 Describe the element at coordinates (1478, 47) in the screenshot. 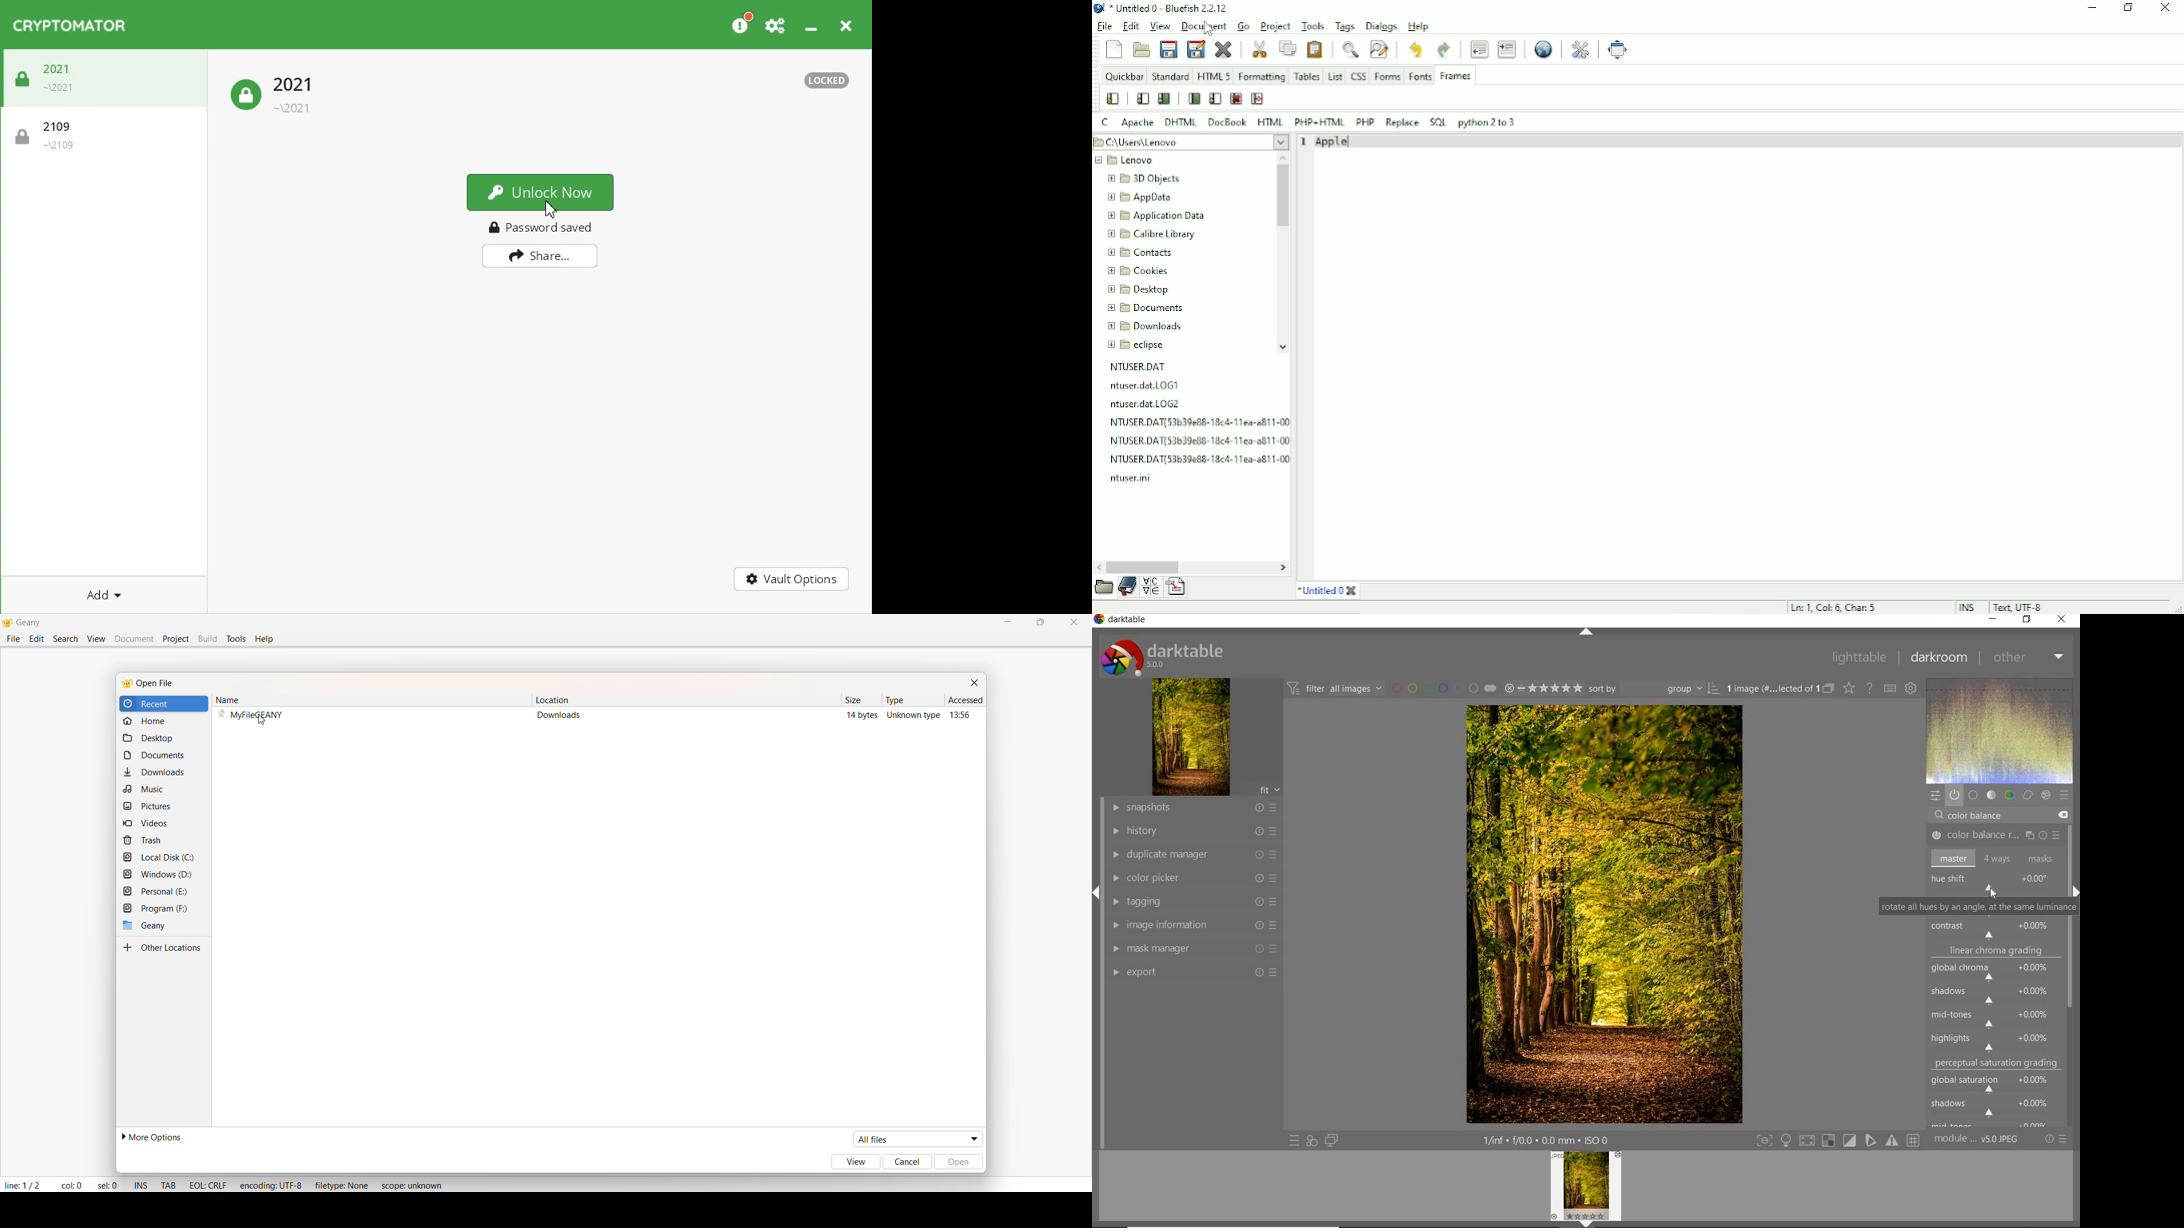

I see `Unindent` at that location.